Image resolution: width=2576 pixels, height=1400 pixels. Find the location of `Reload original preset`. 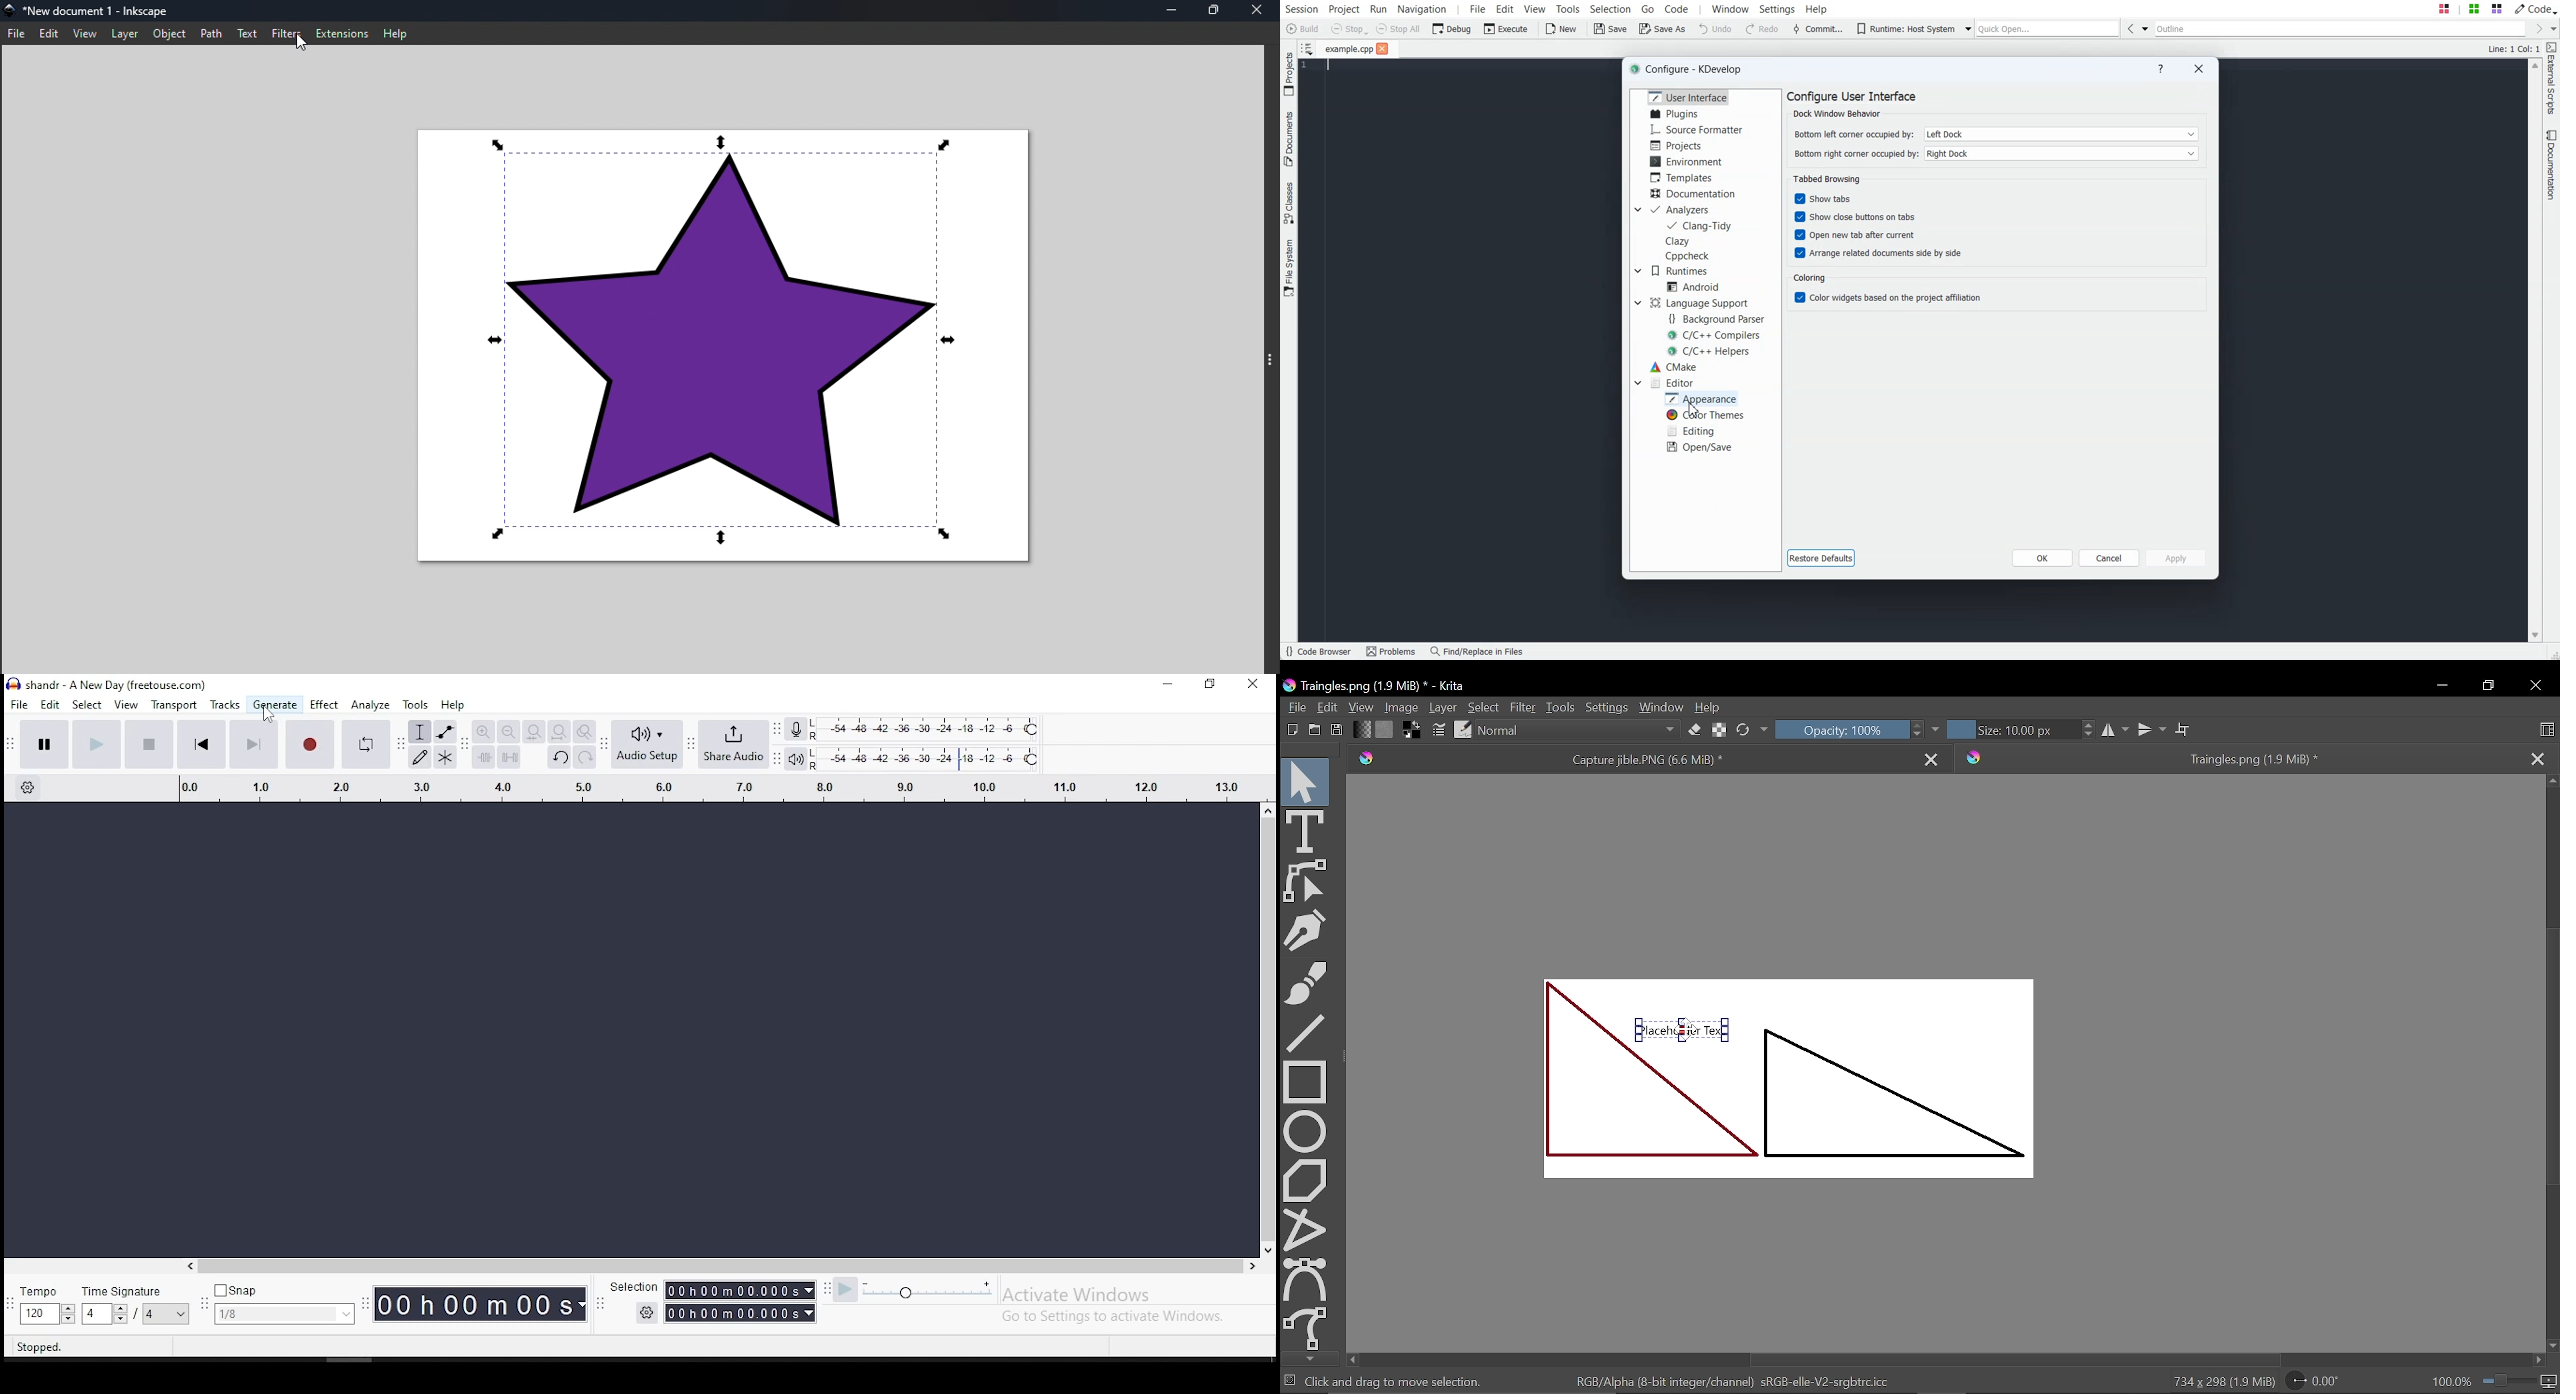

Reload original preset is located at coordinates (1742, 732).